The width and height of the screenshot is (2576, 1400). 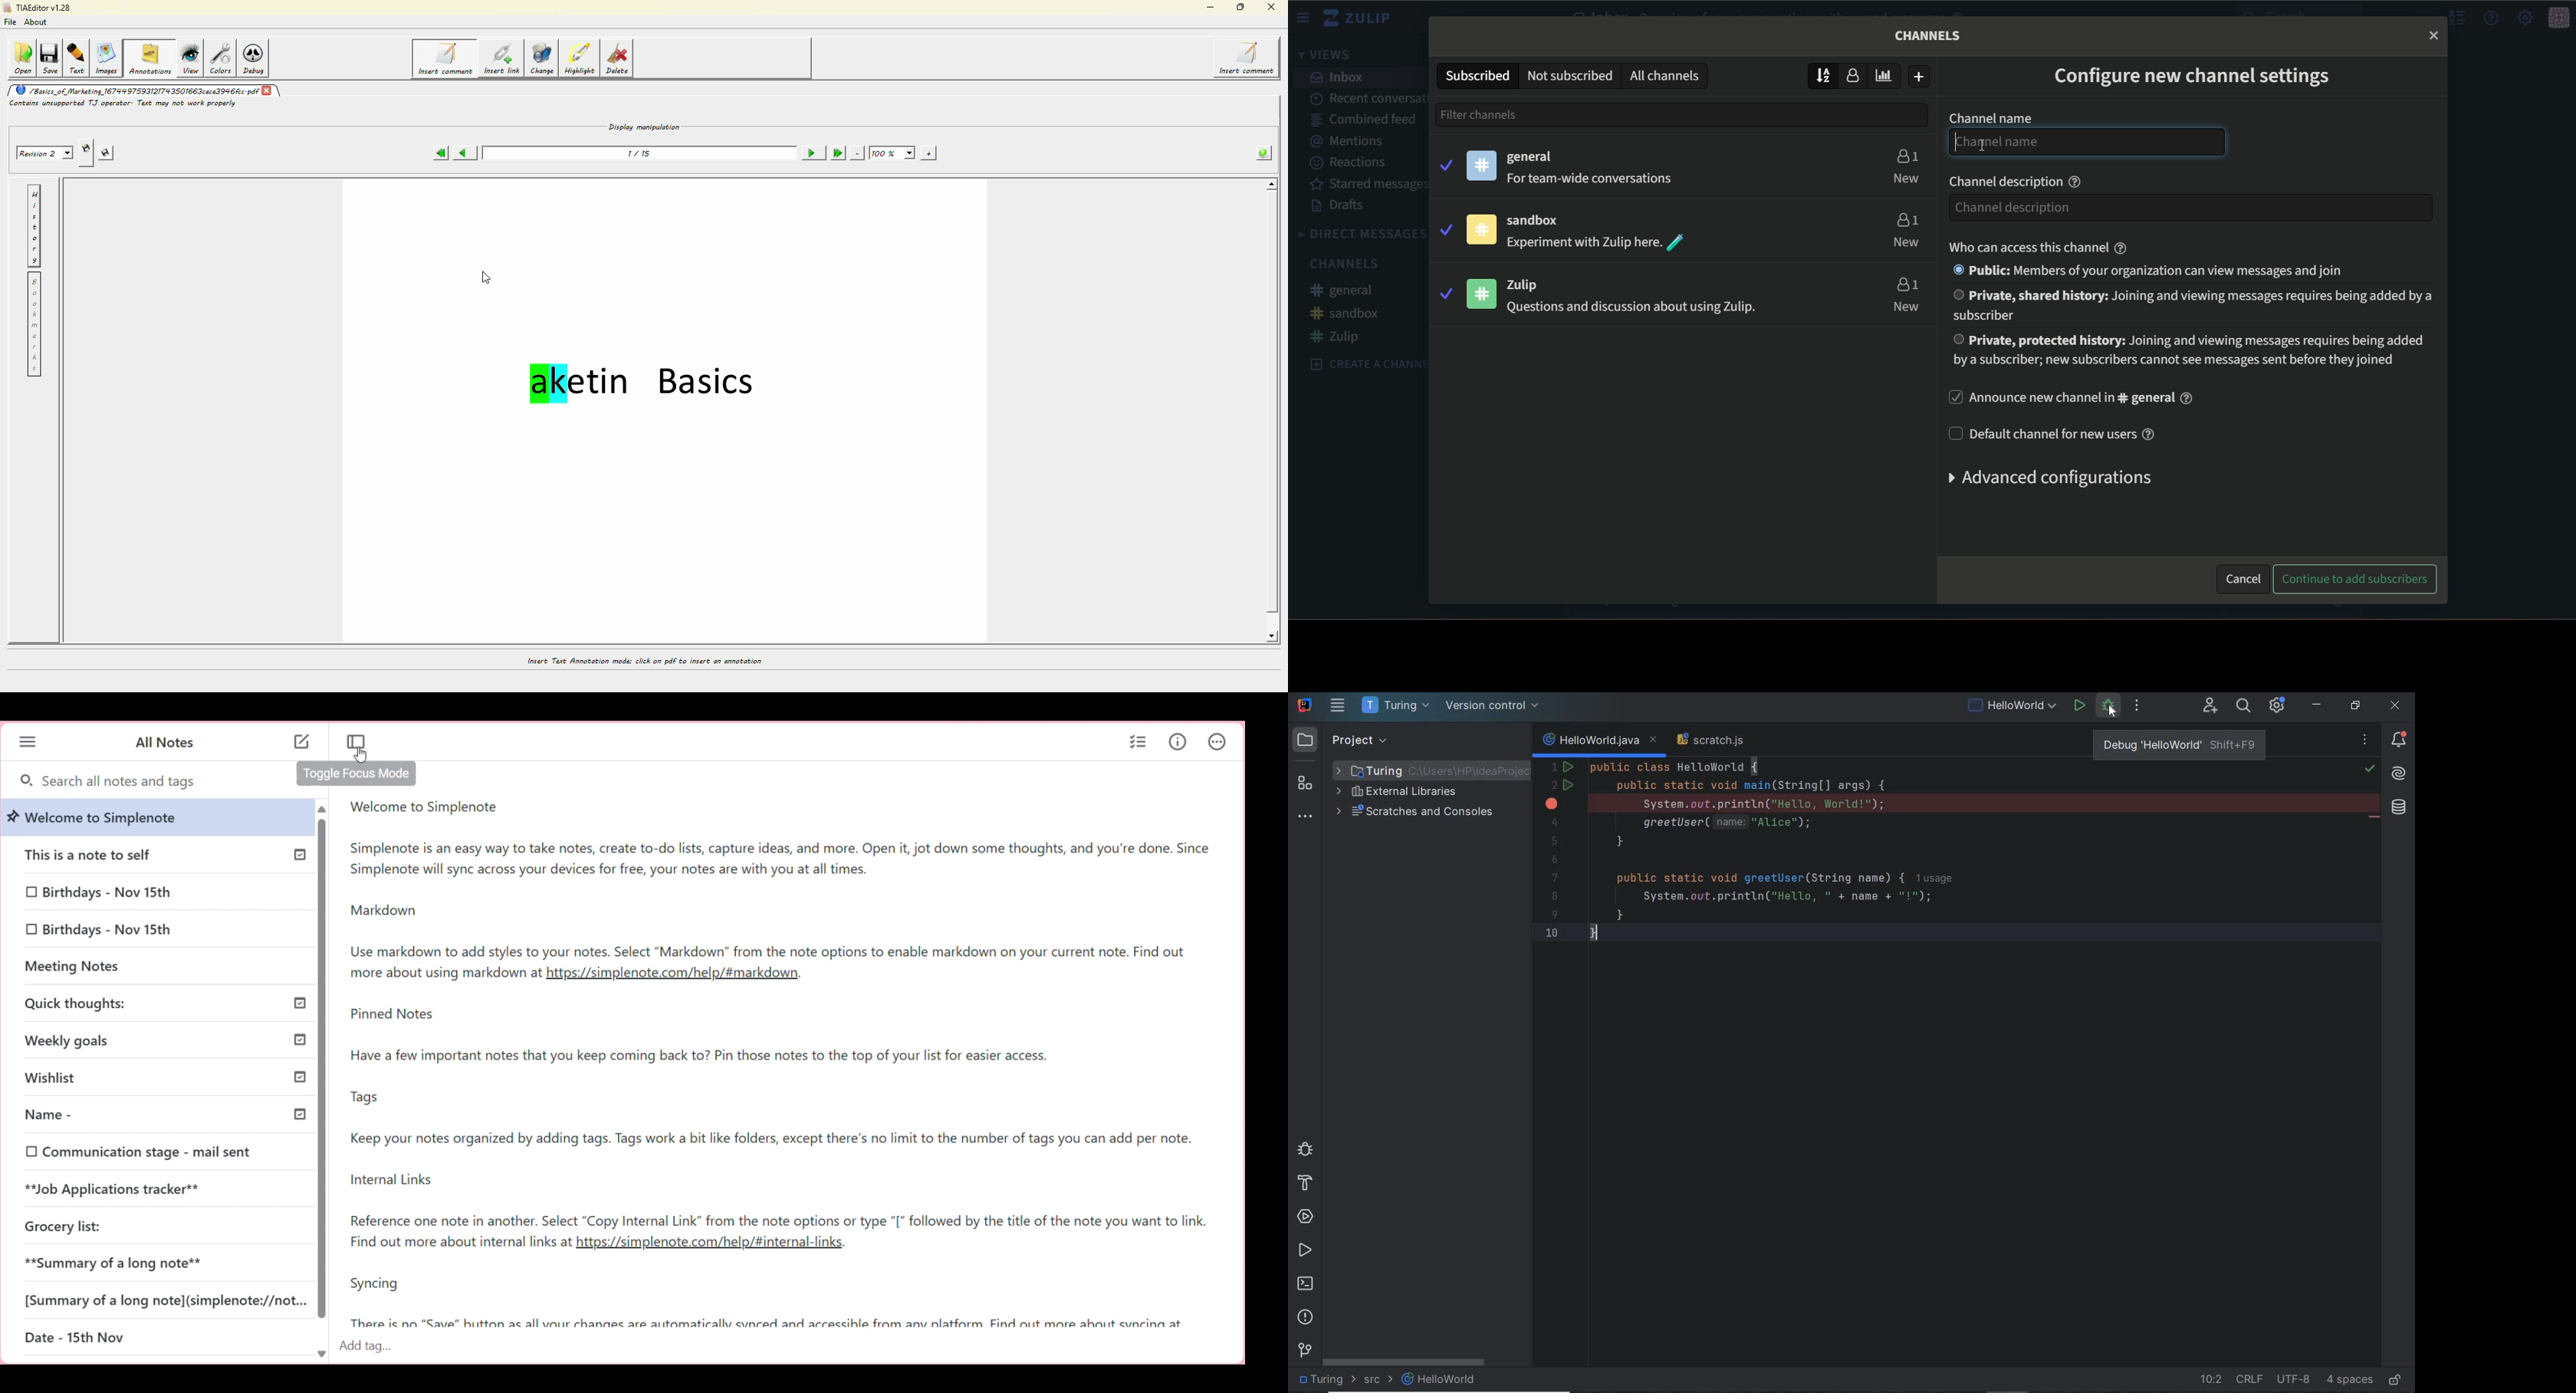 What do you see at coordinates (784, 1350) in the screenshot?
I see `click to type in tags` at bounding box center [784, 1350].